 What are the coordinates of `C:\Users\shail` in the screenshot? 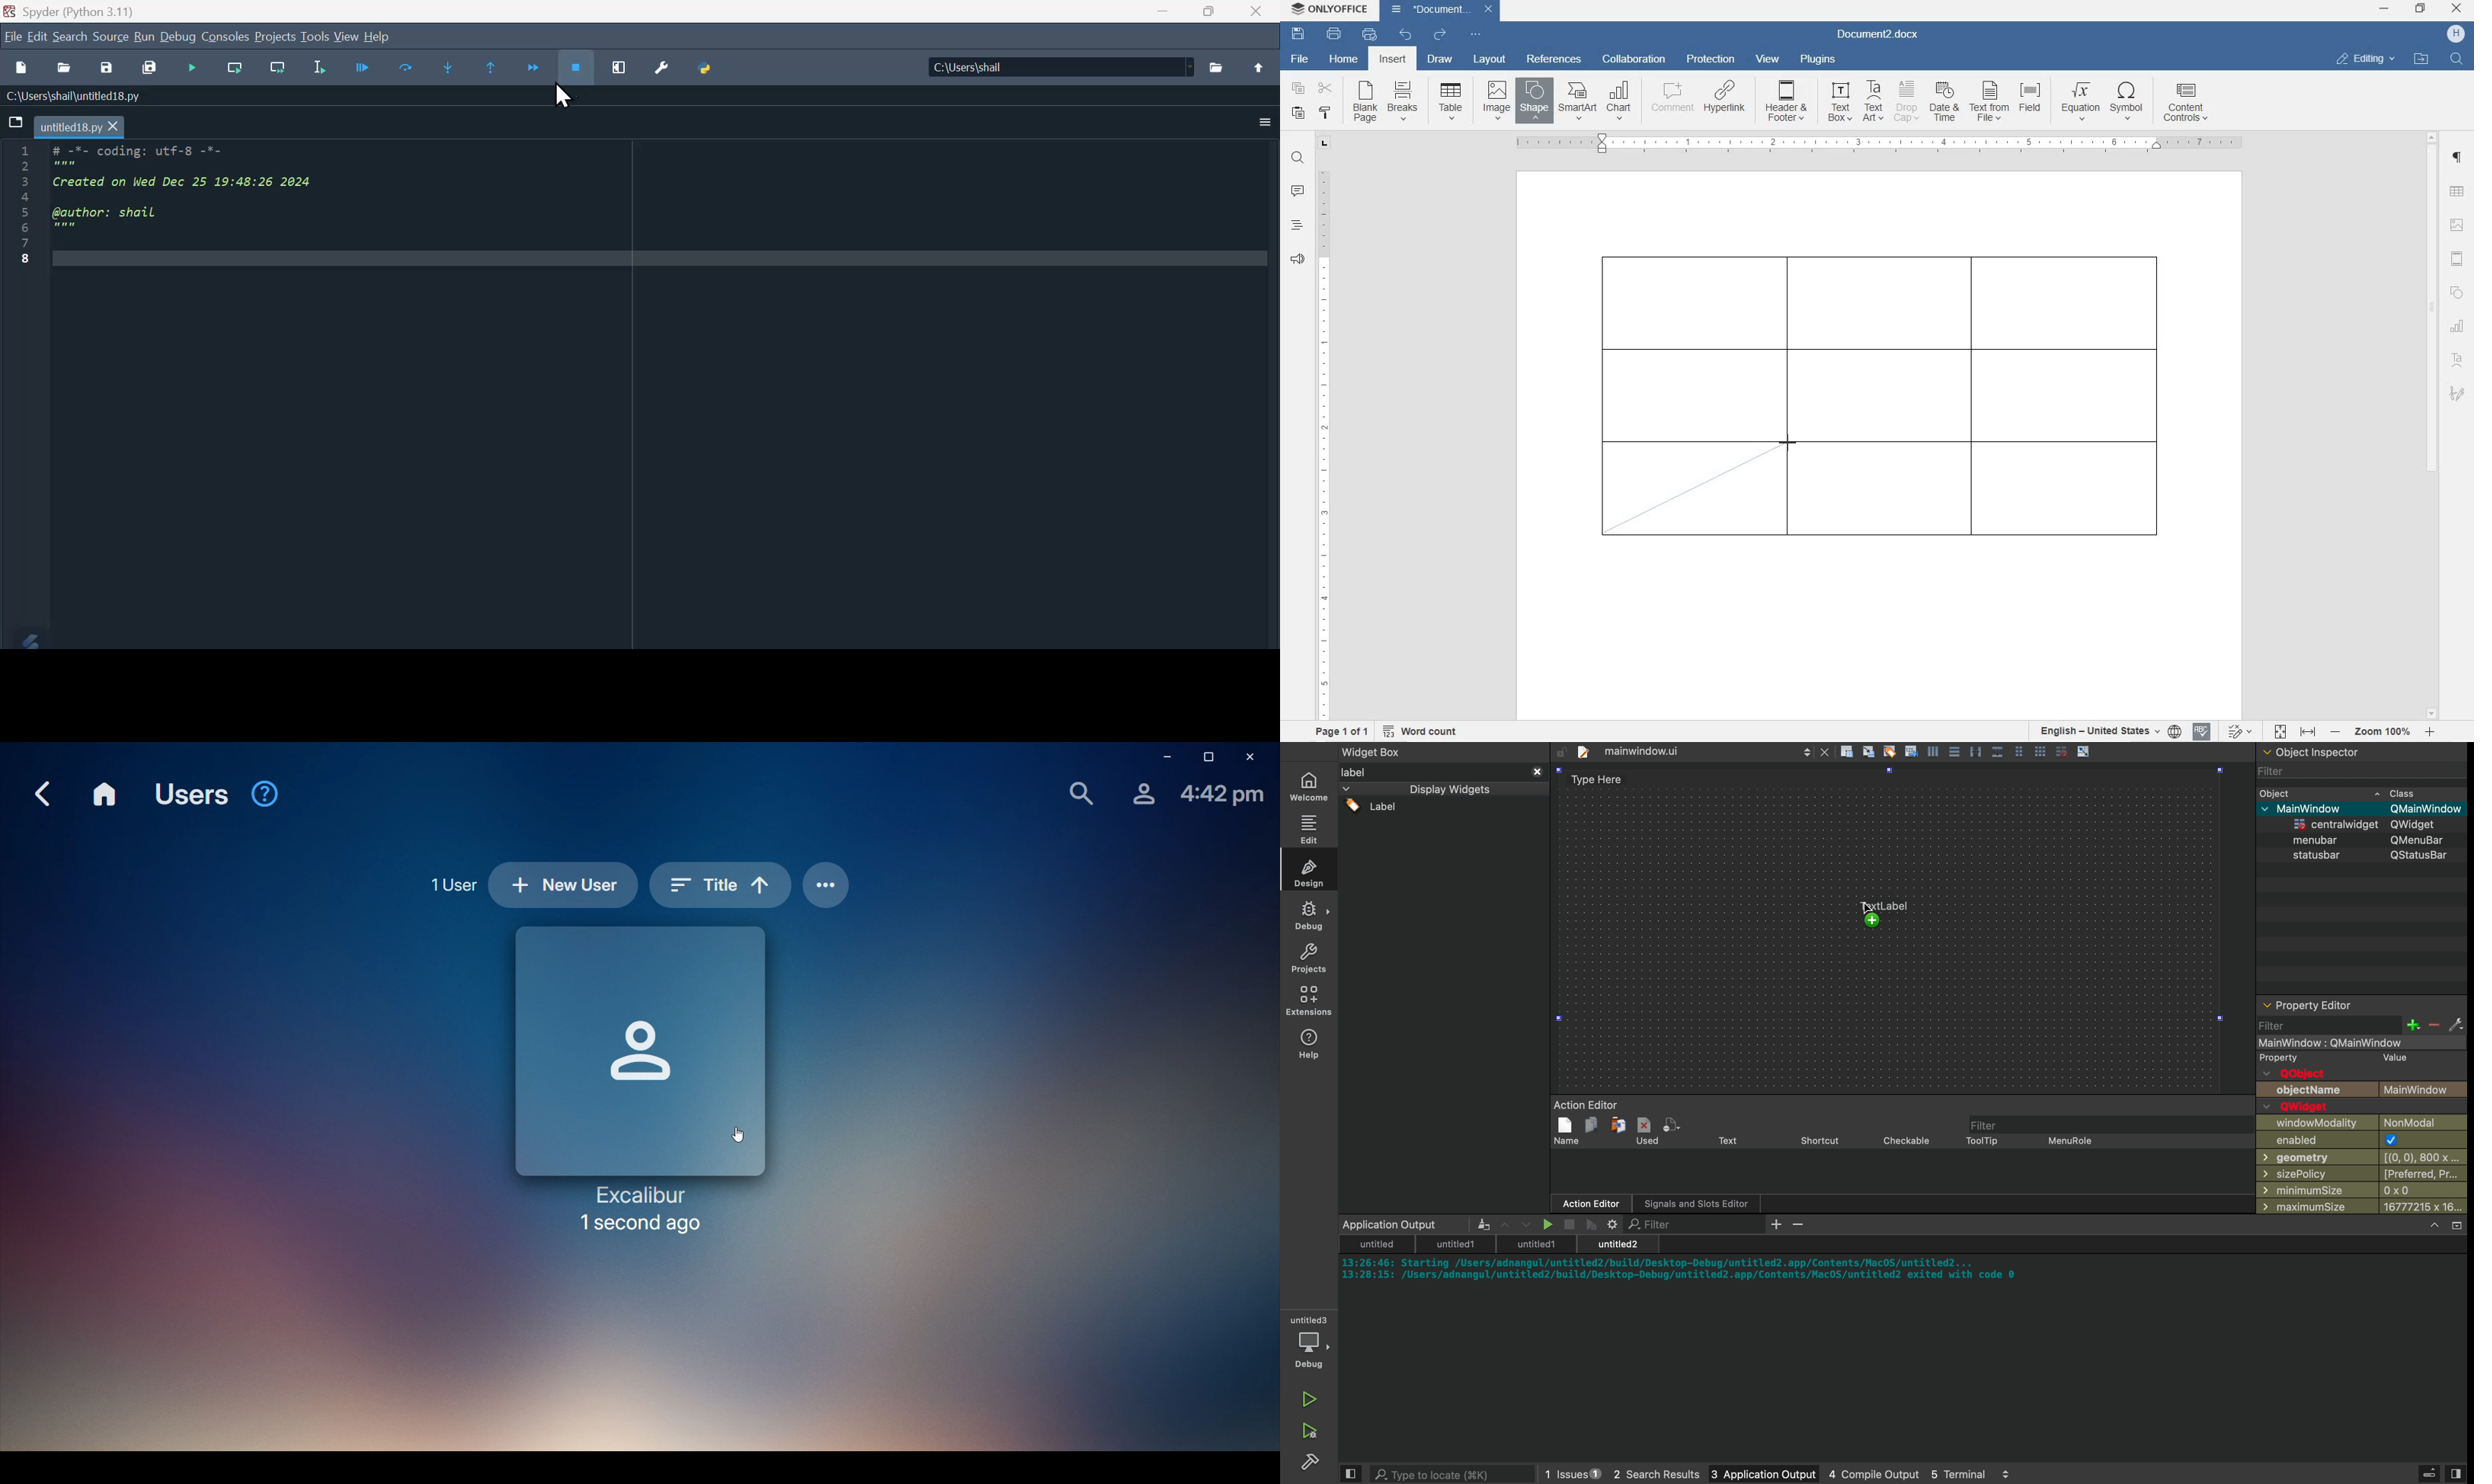 It's located at (967, 67).